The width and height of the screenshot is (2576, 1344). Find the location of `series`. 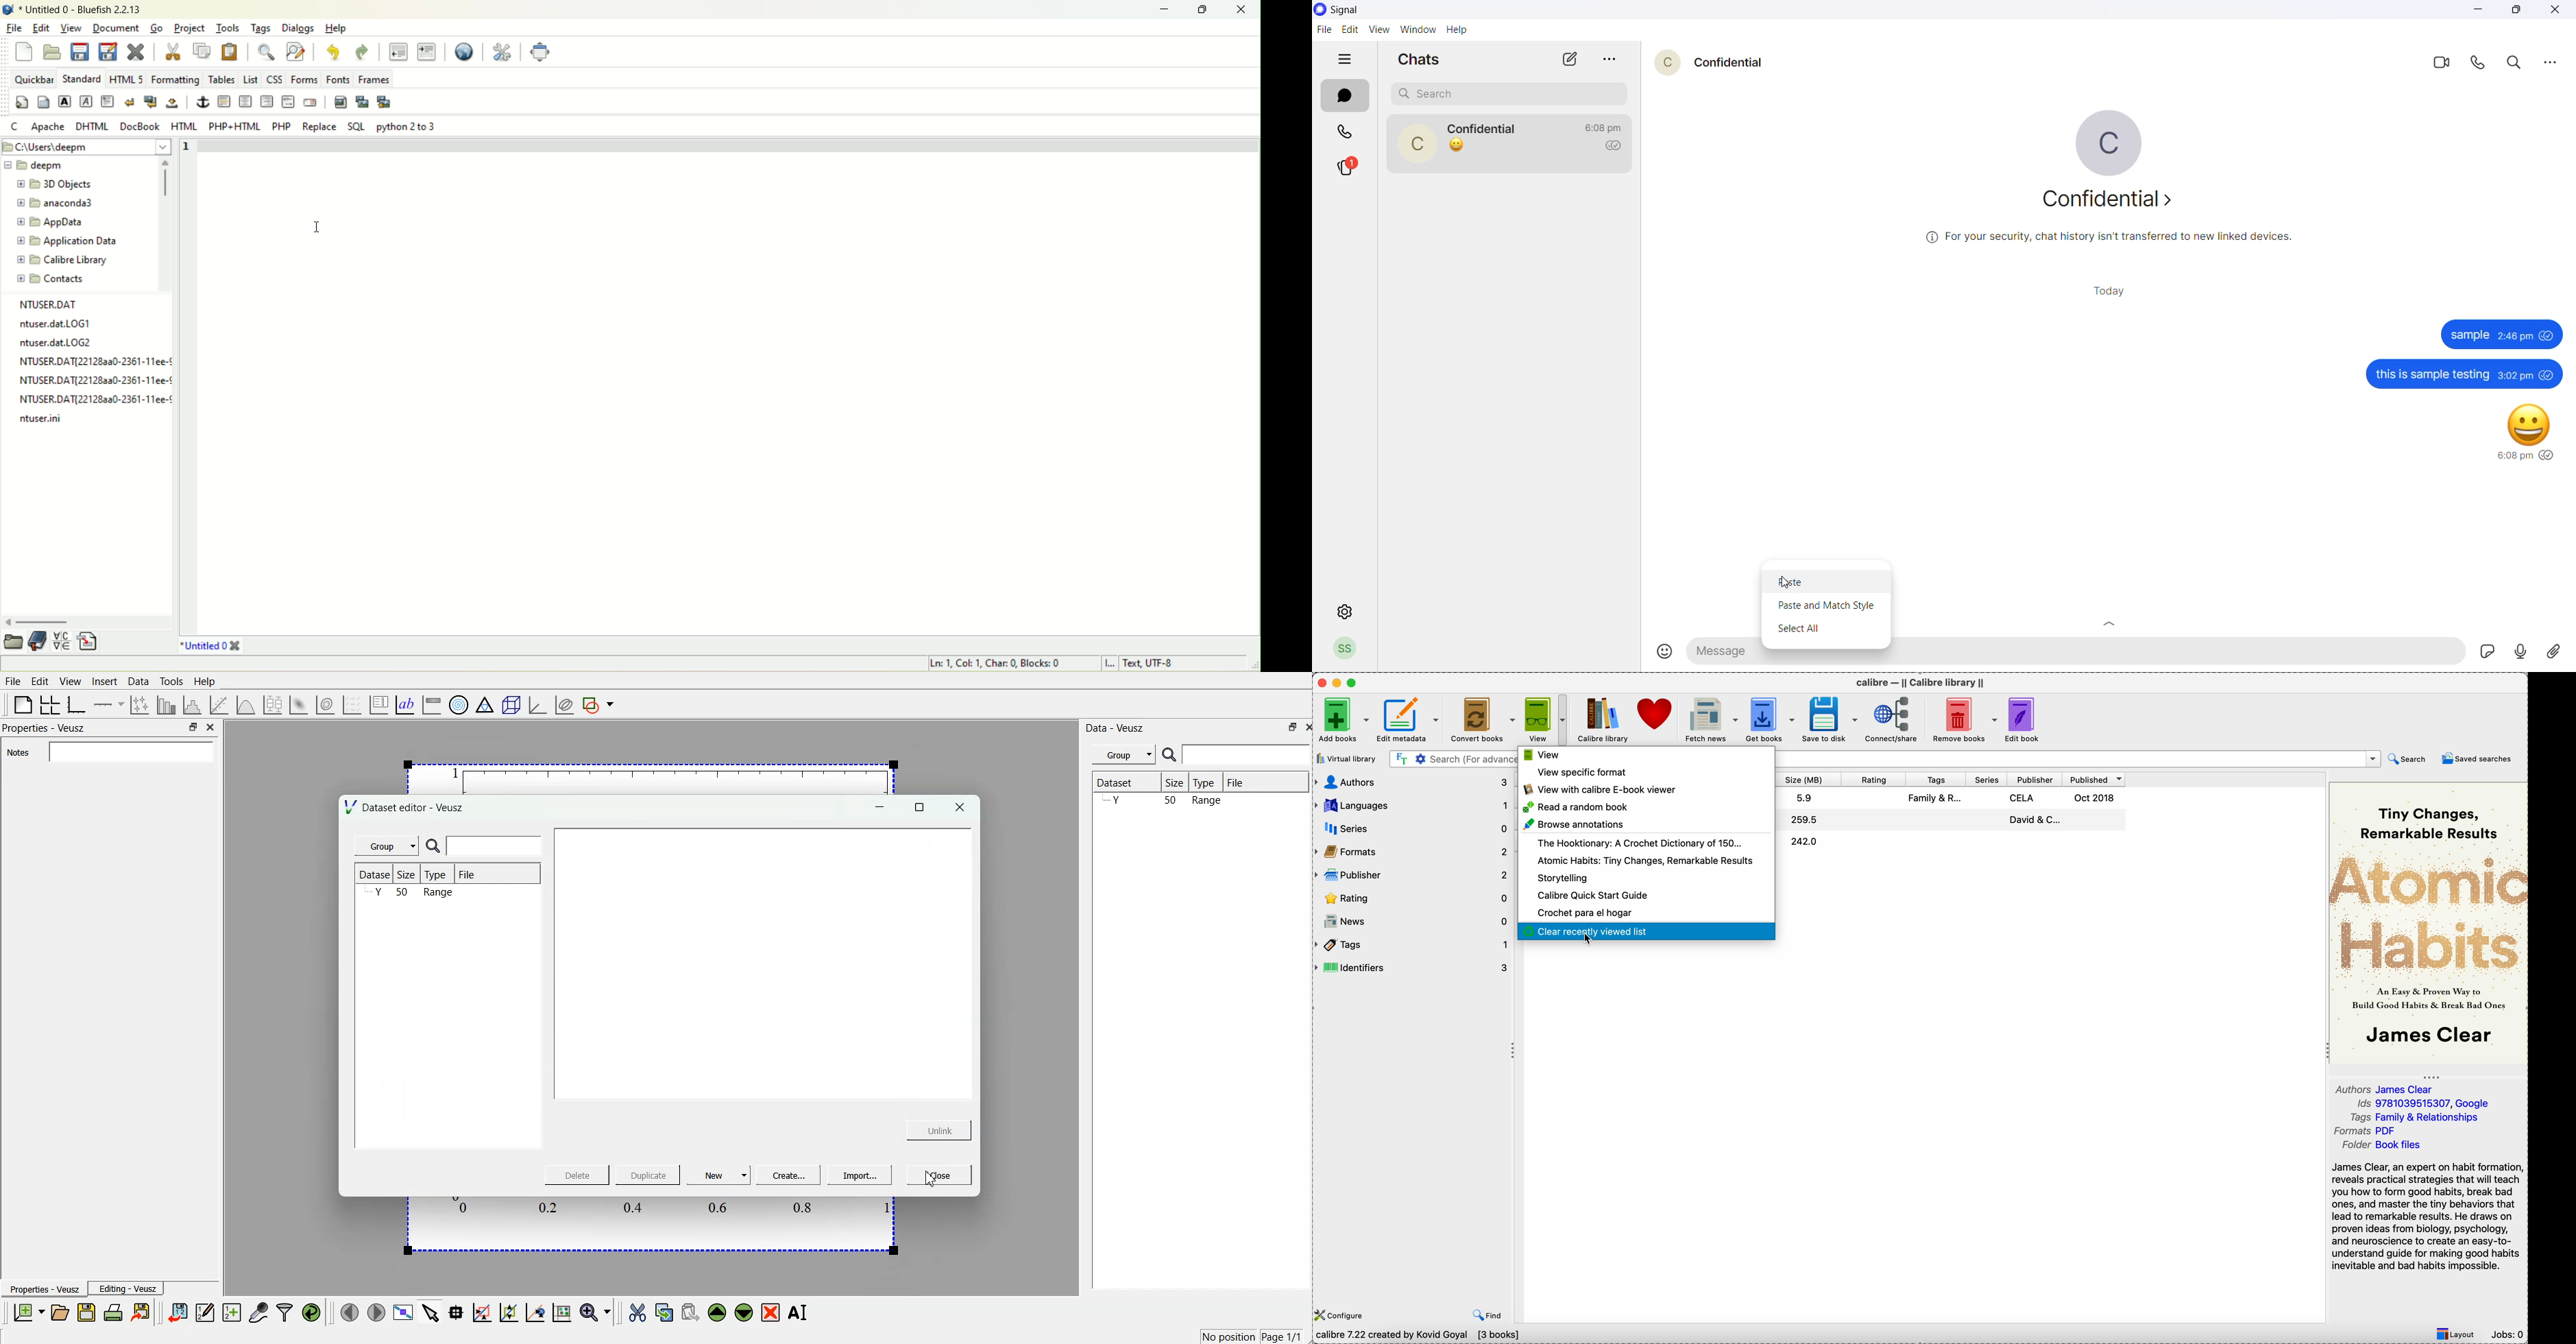

series is located at coordinates (1412, 826).